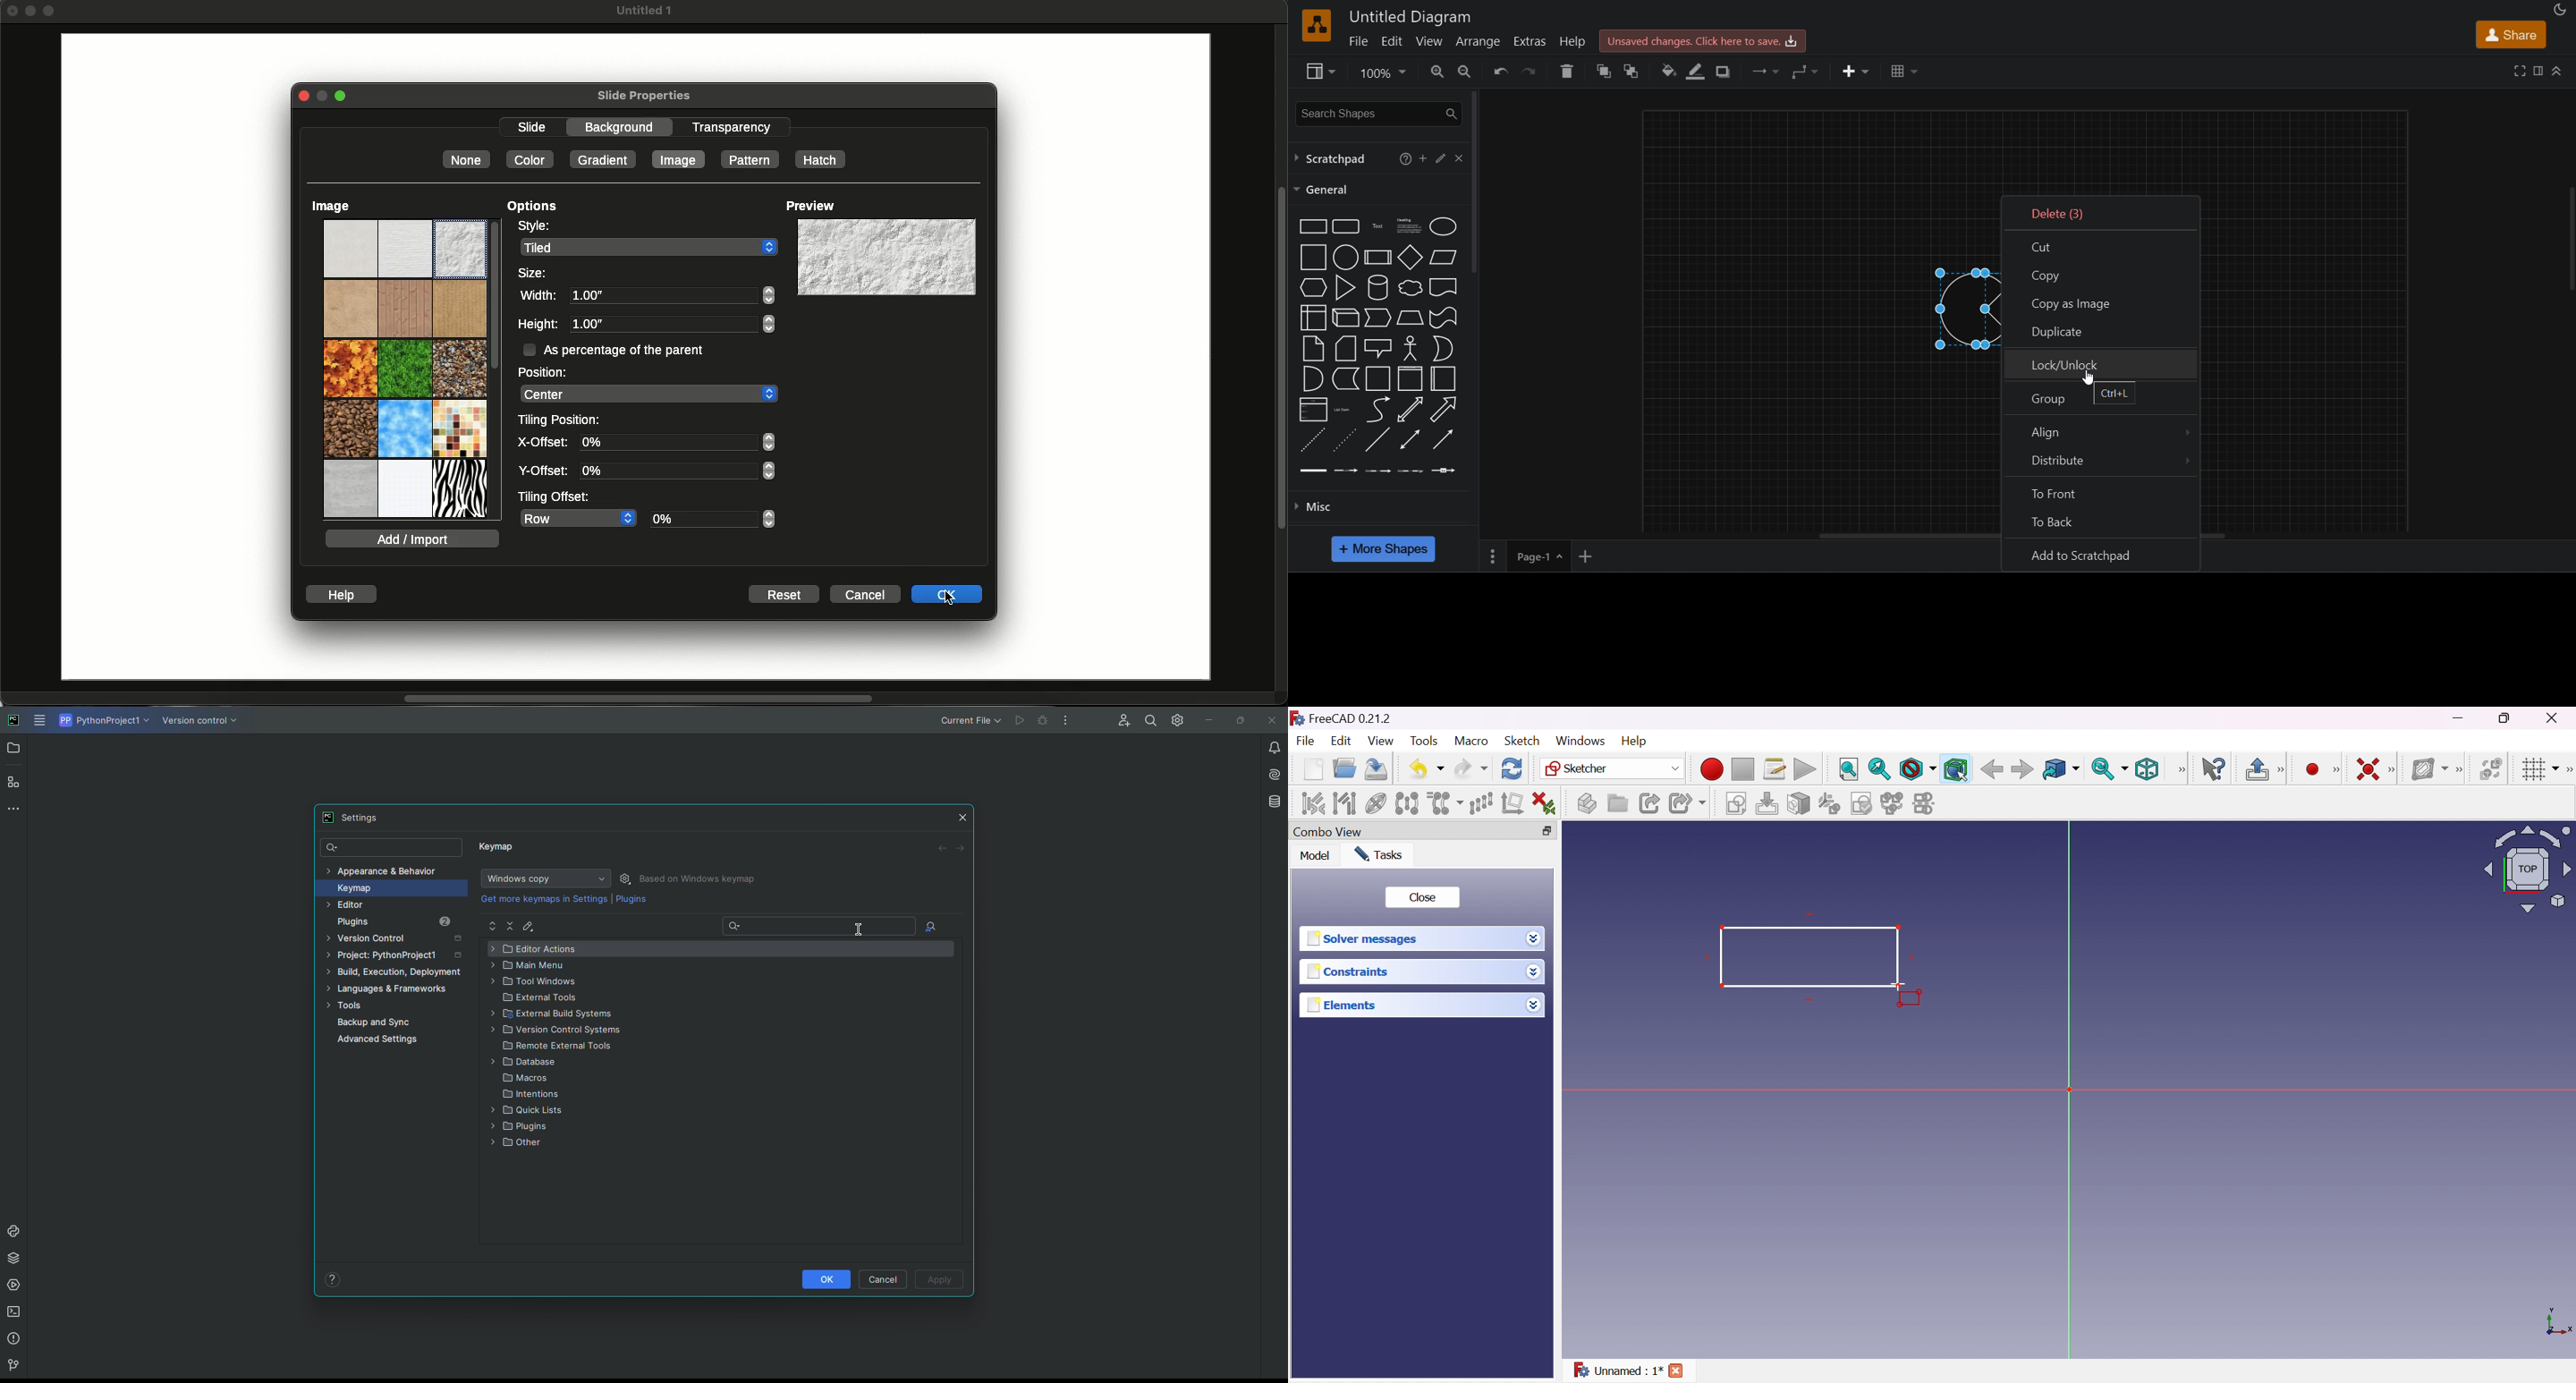  I want to click on internal storage, so click(1311, 318).